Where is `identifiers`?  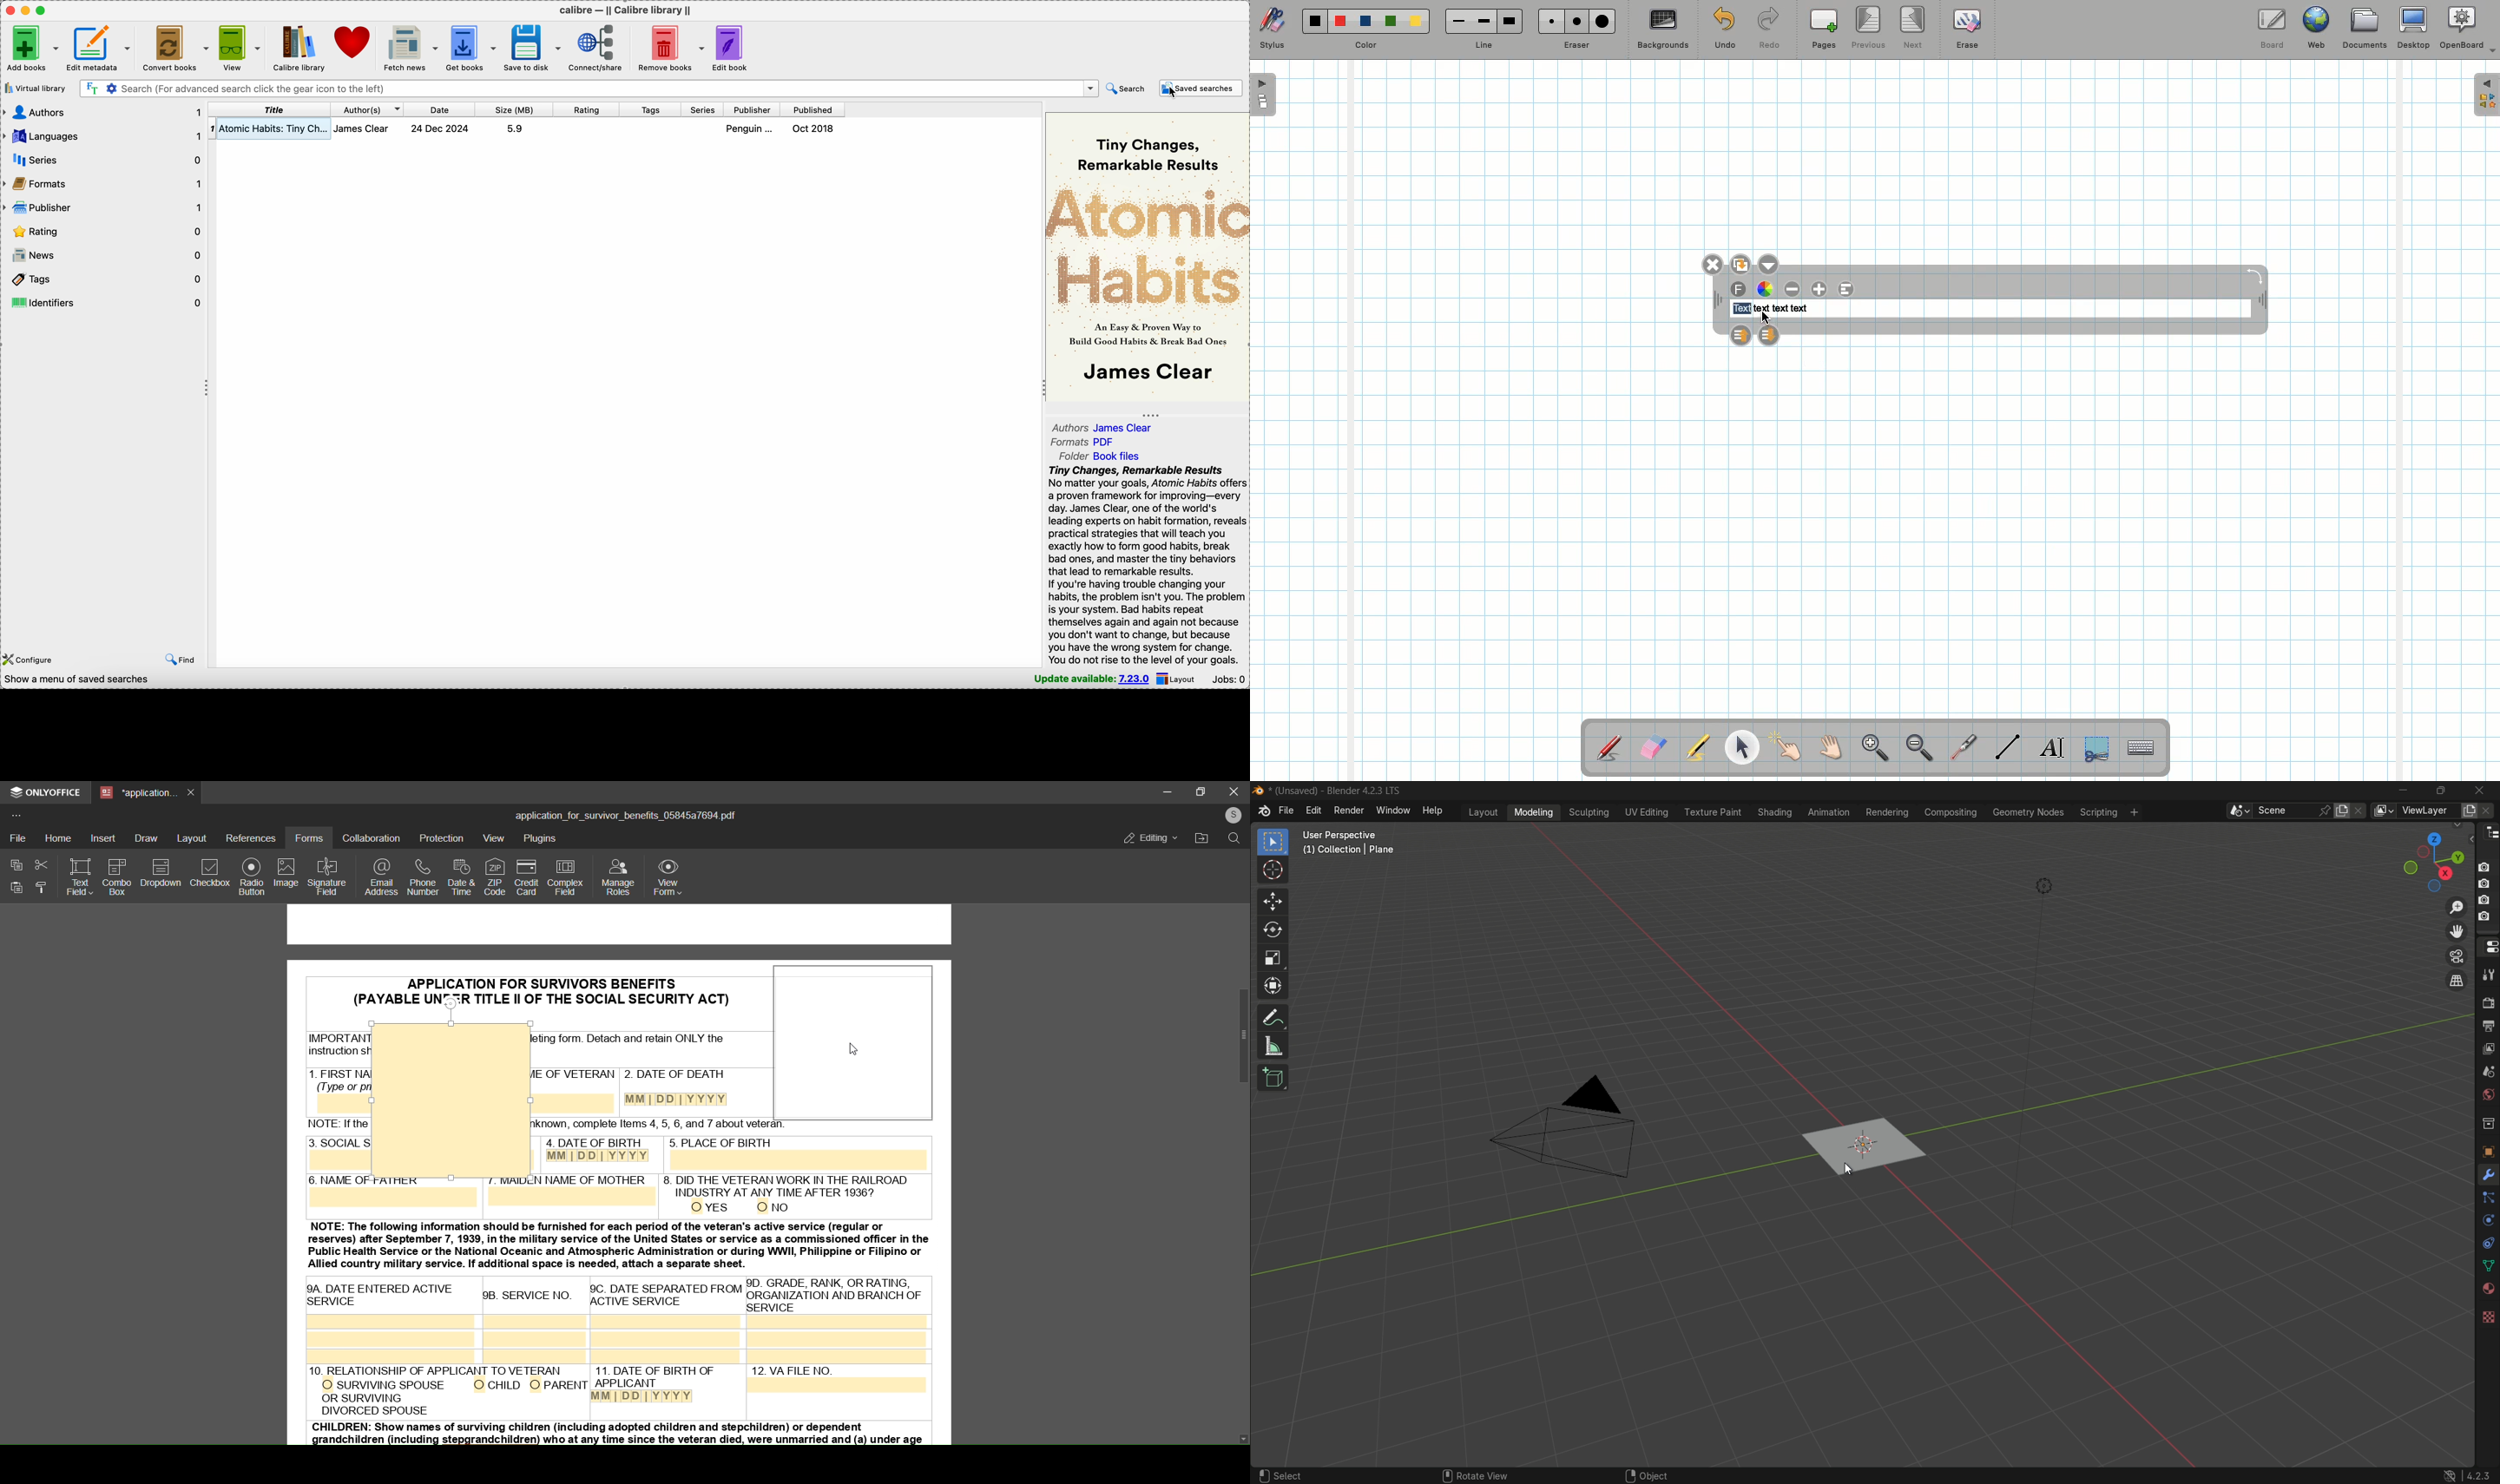
identifiers is located at coordinates (105, 302).